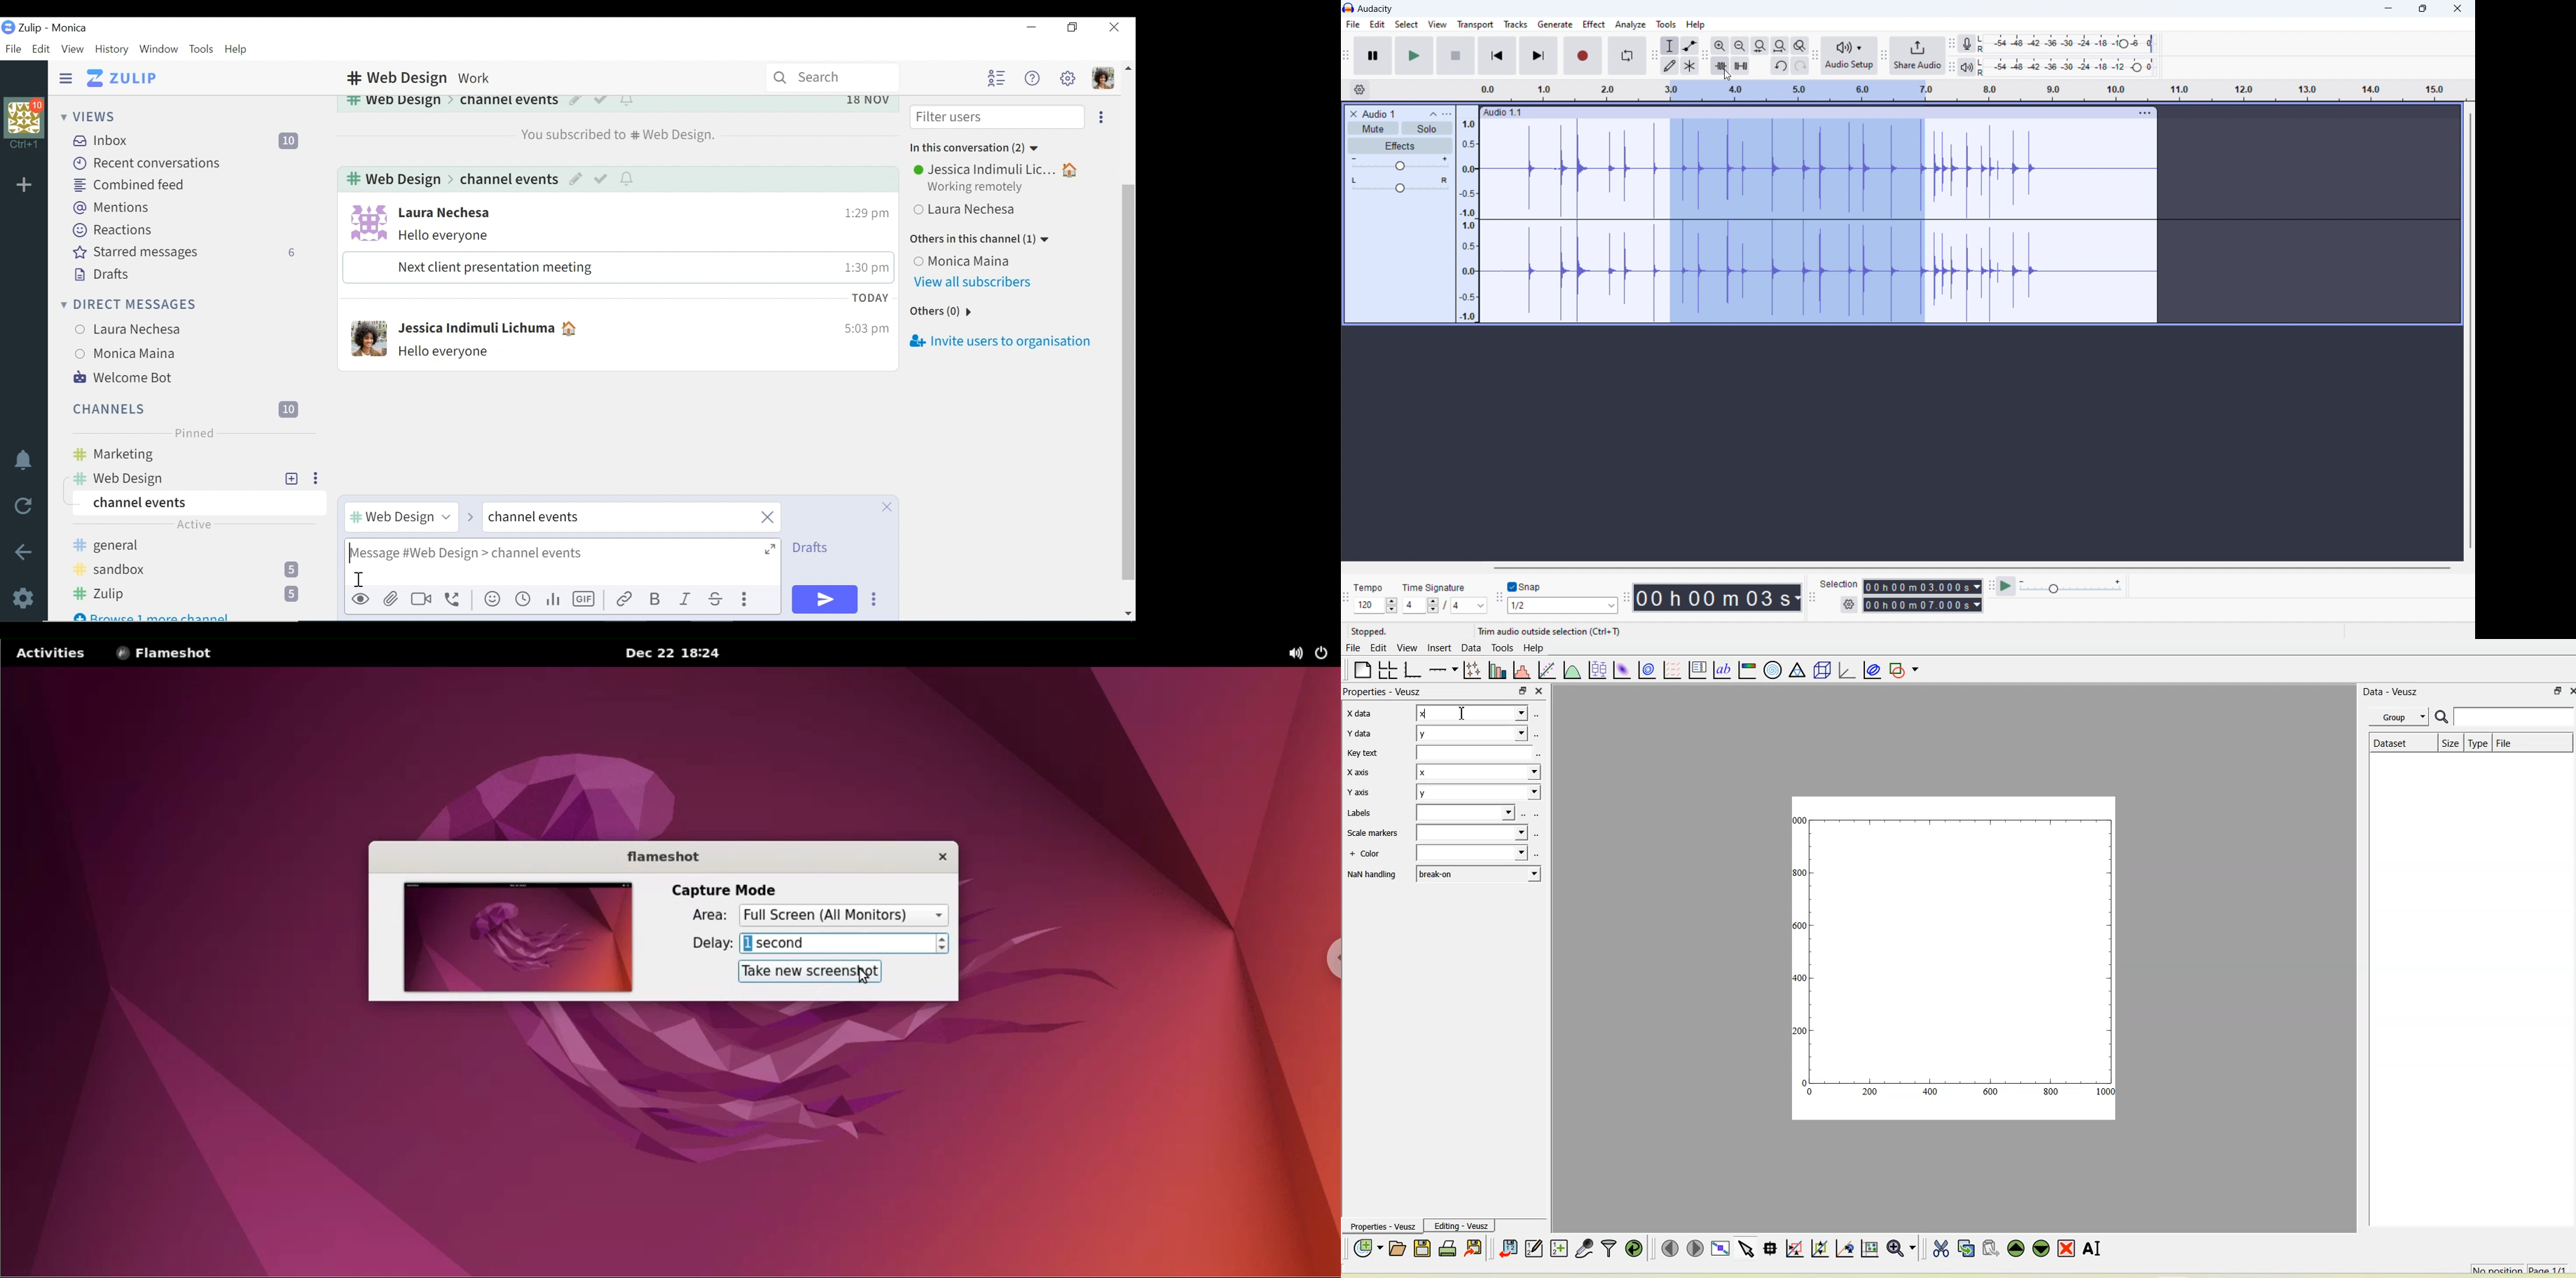 This screenshot has height=1288, width=2576. I want to click on select, so click(1407, 24).